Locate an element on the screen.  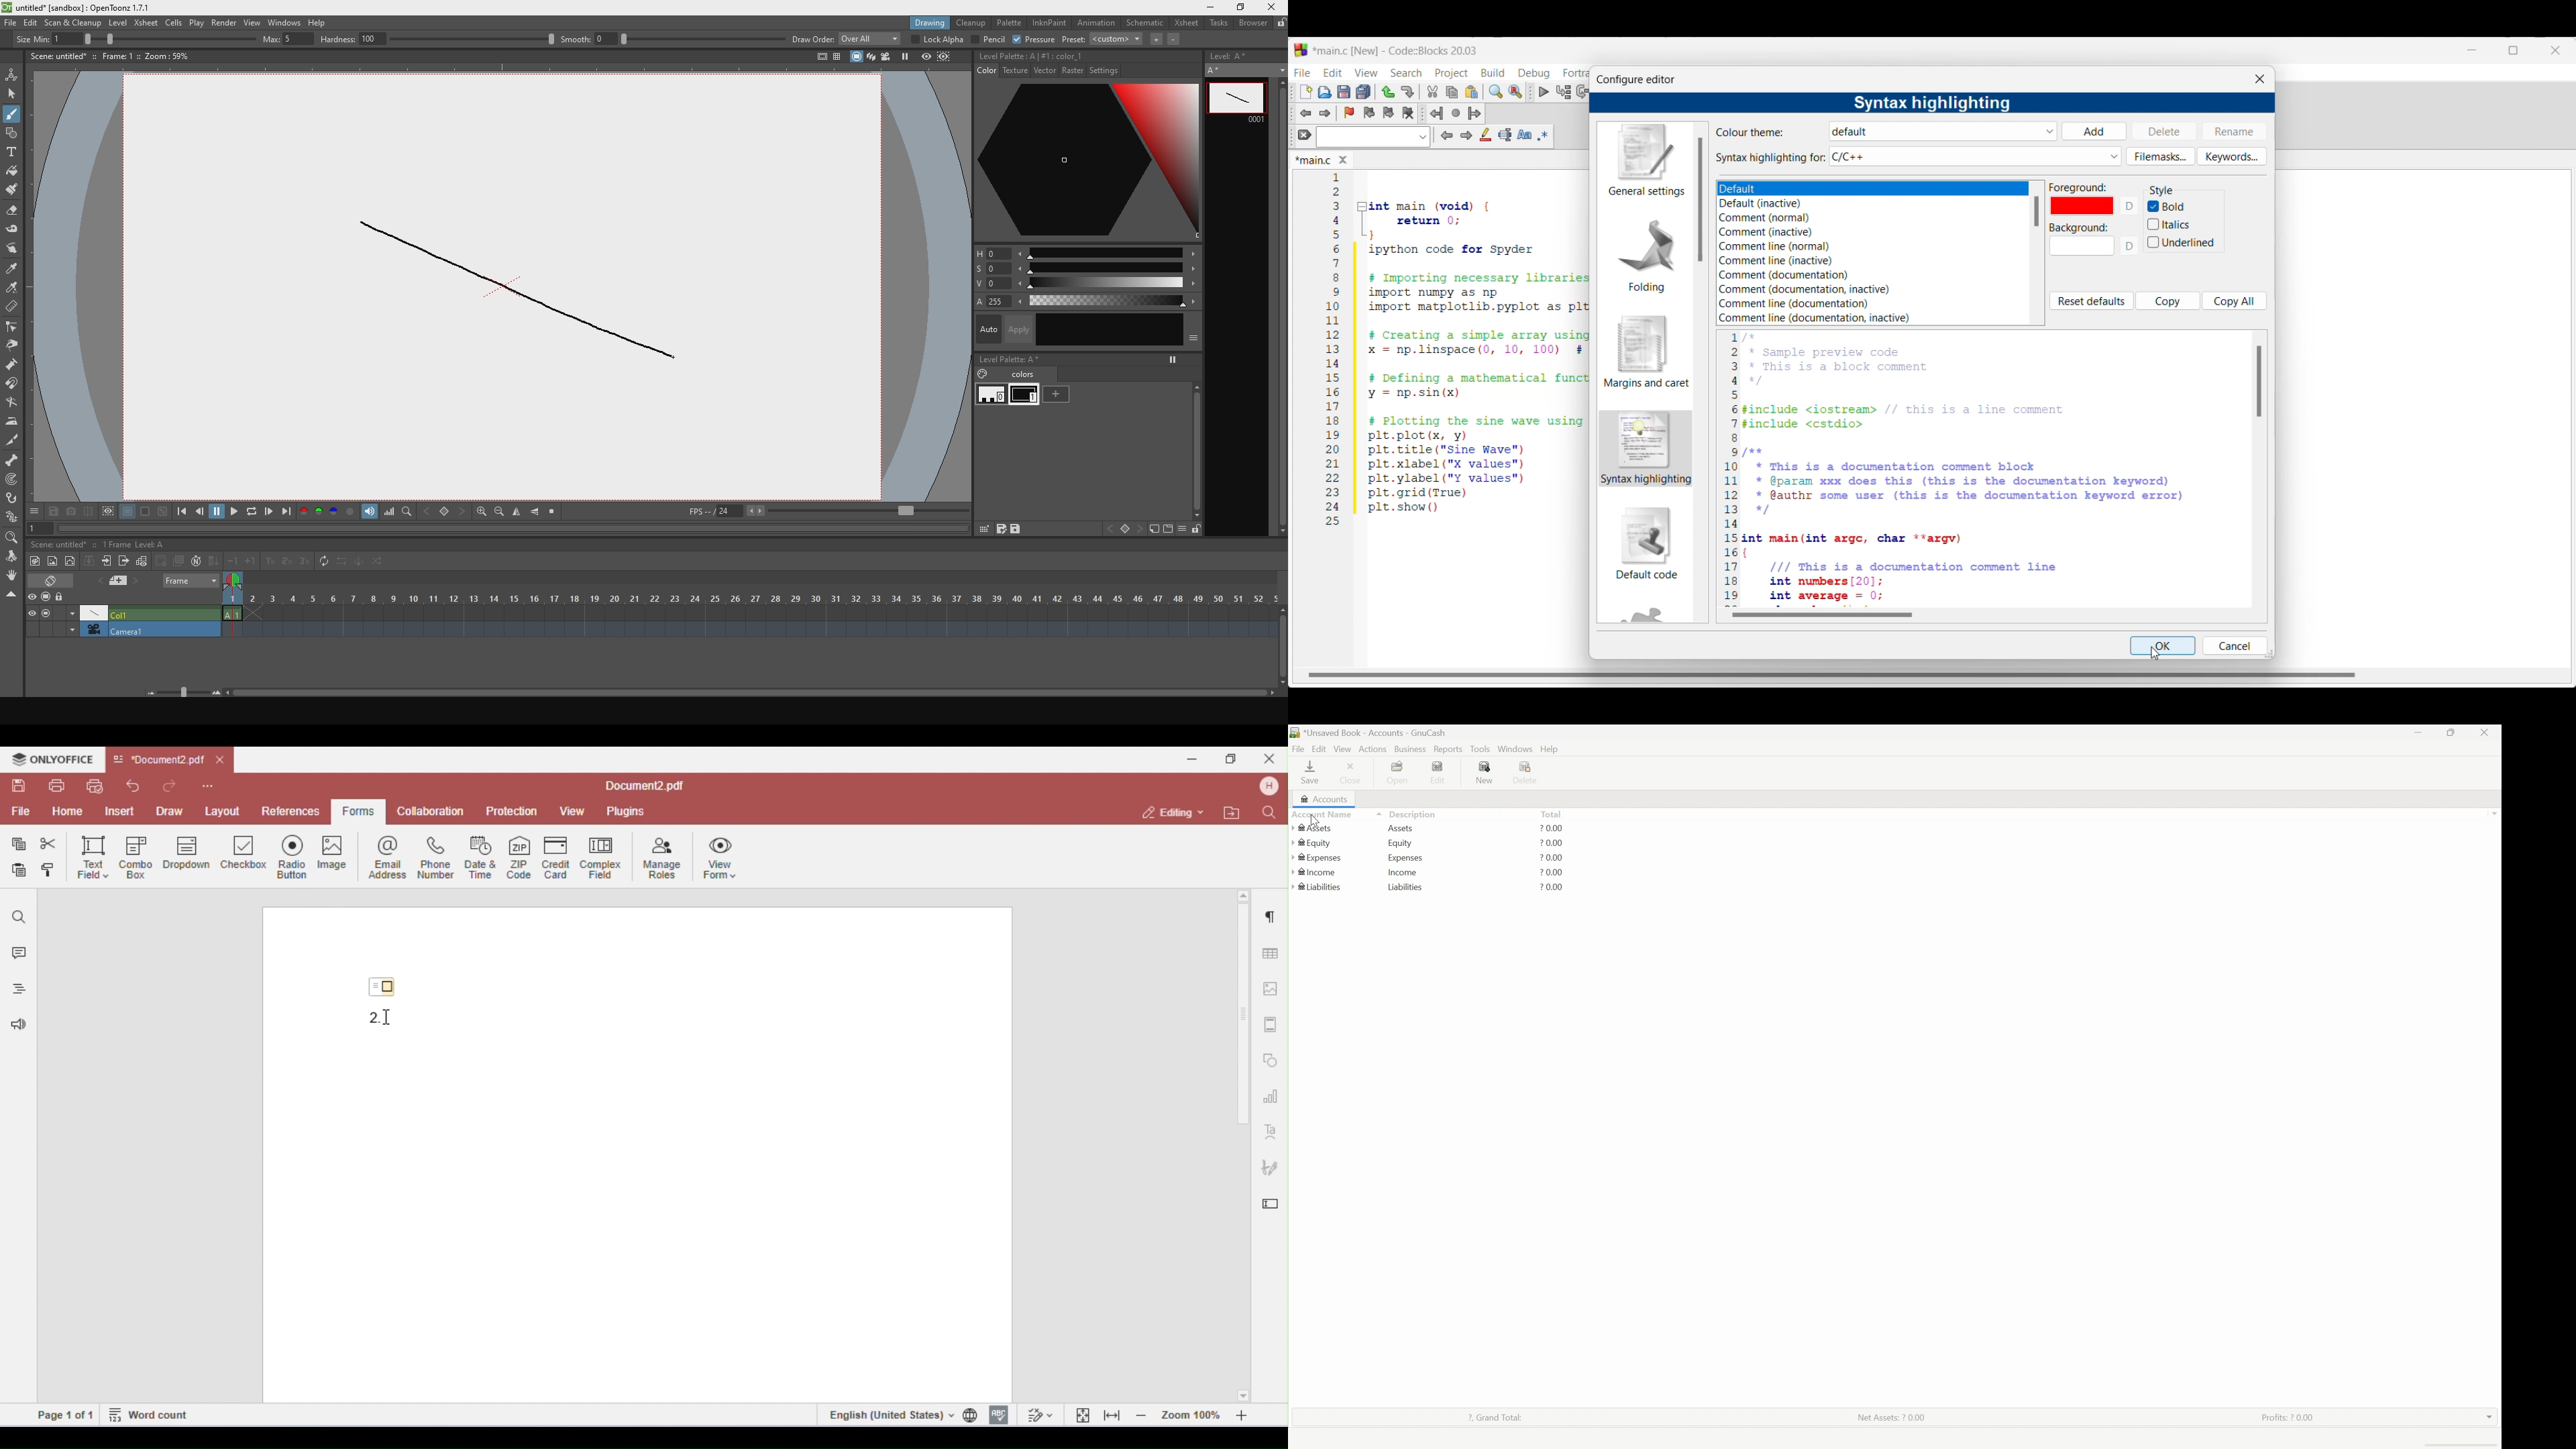
panels is located at coordinates (837, 58).